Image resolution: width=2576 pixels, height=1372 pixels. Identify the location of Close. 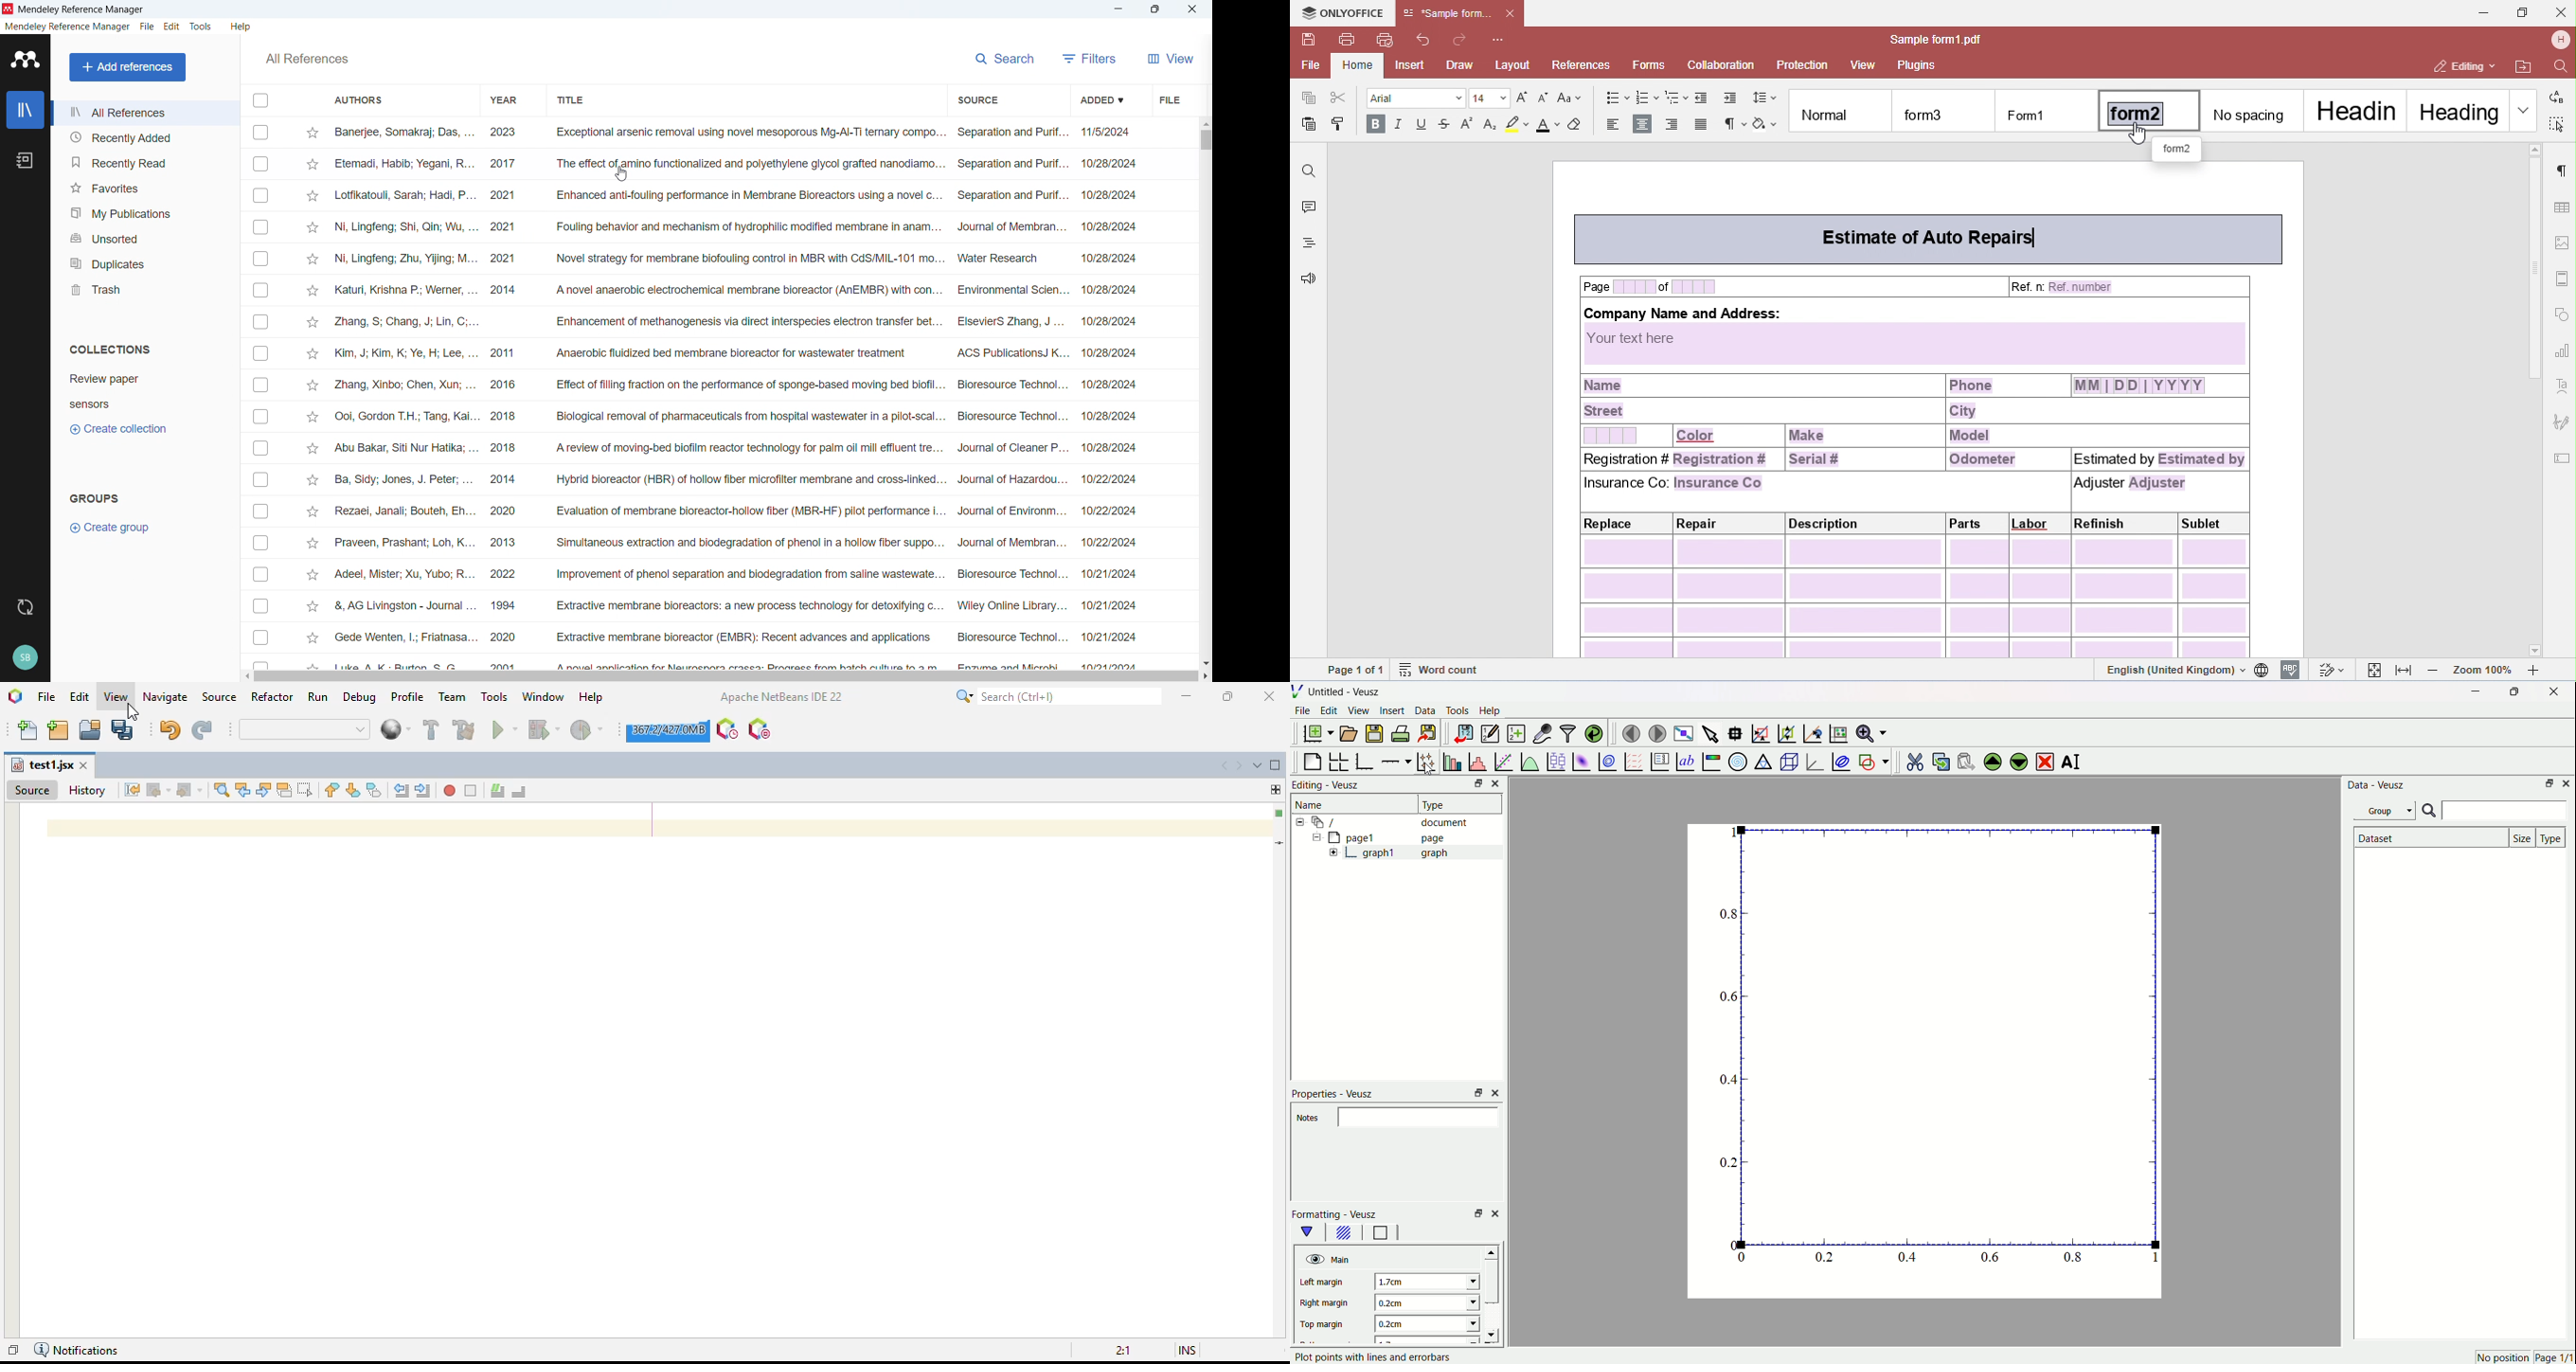
(1500, 783).